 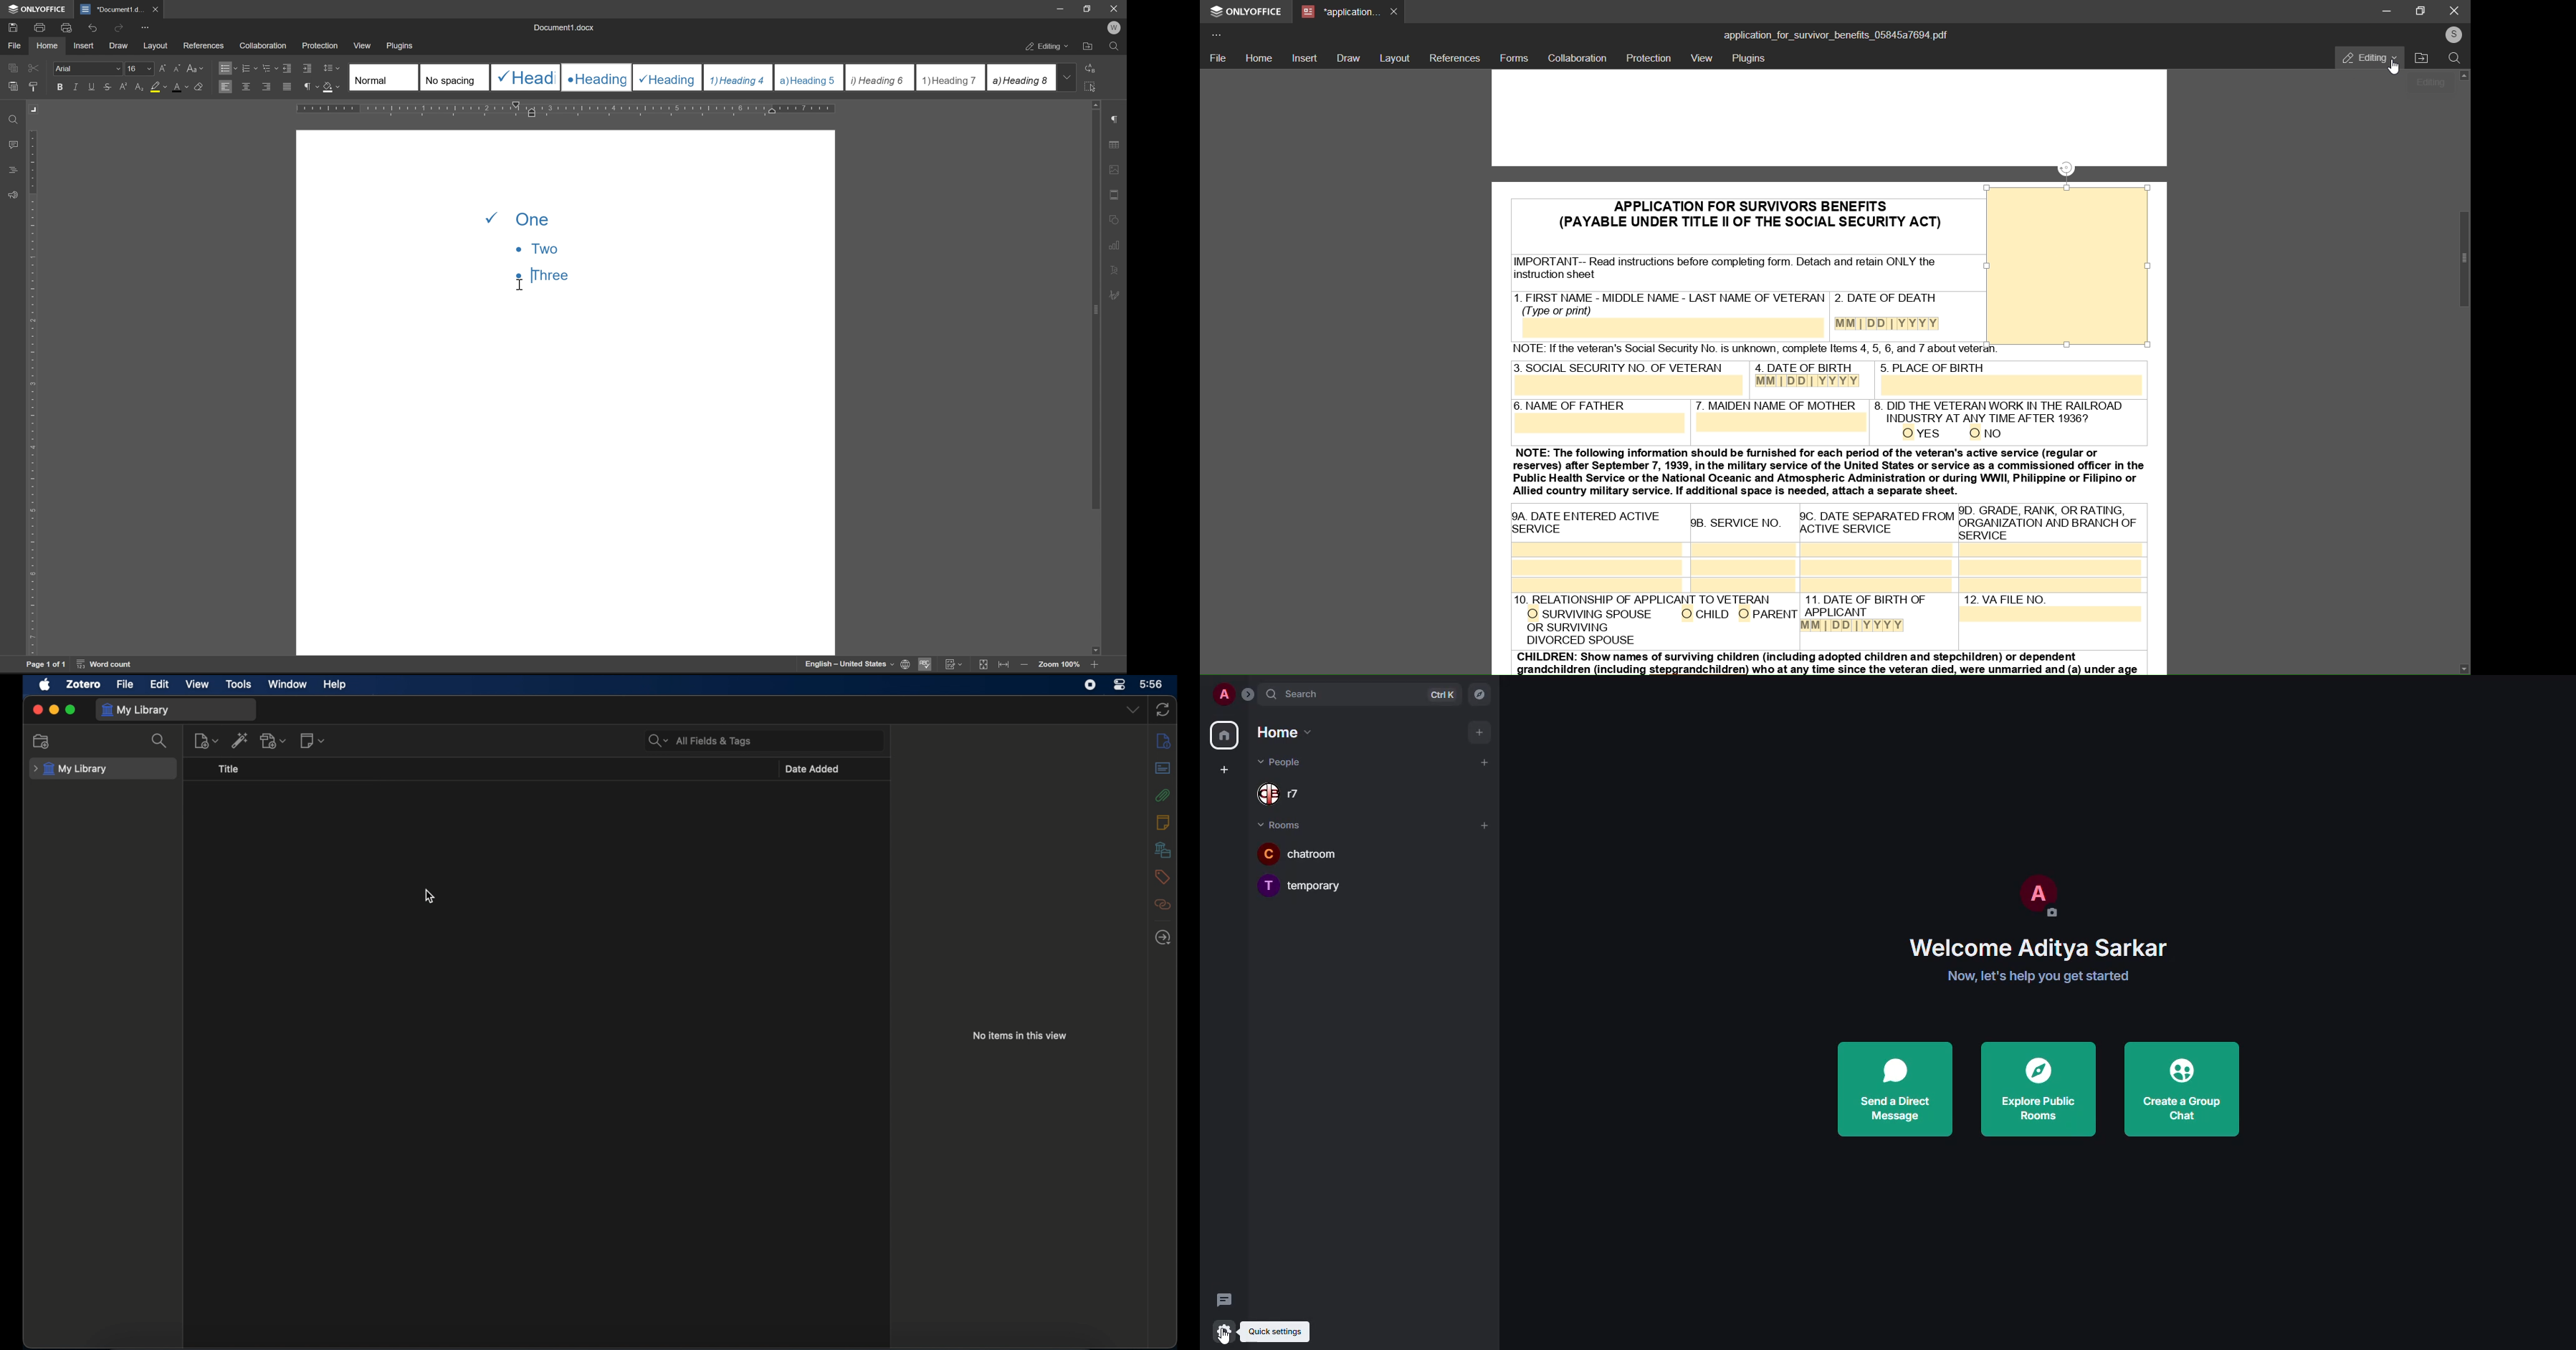 I want to click on copy style, so click(x=33, y=87).